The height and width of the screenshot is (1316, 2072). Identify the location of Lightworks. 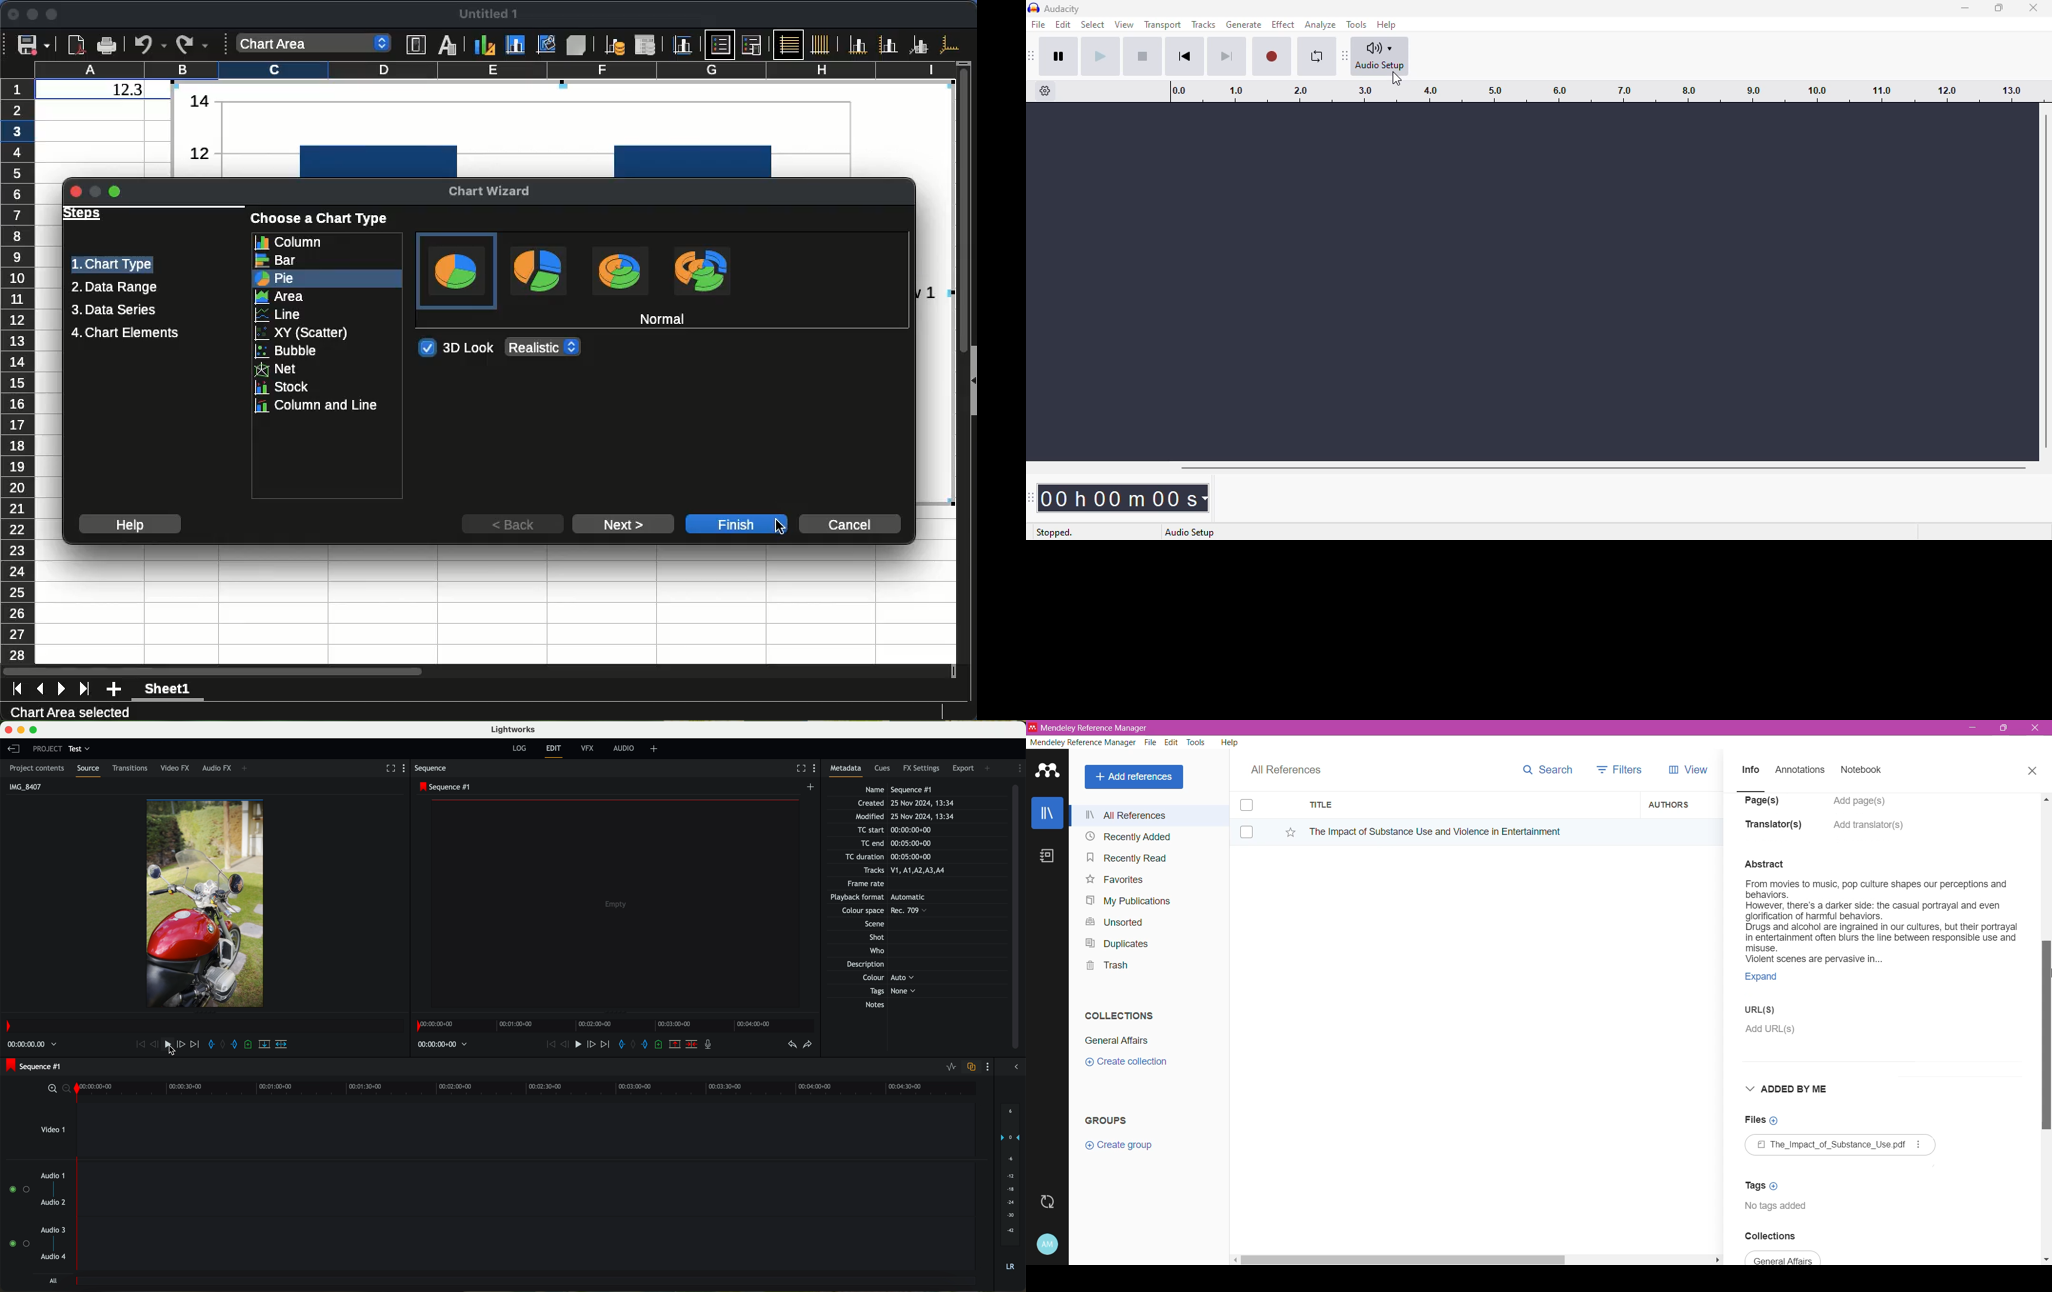
(512, 729).